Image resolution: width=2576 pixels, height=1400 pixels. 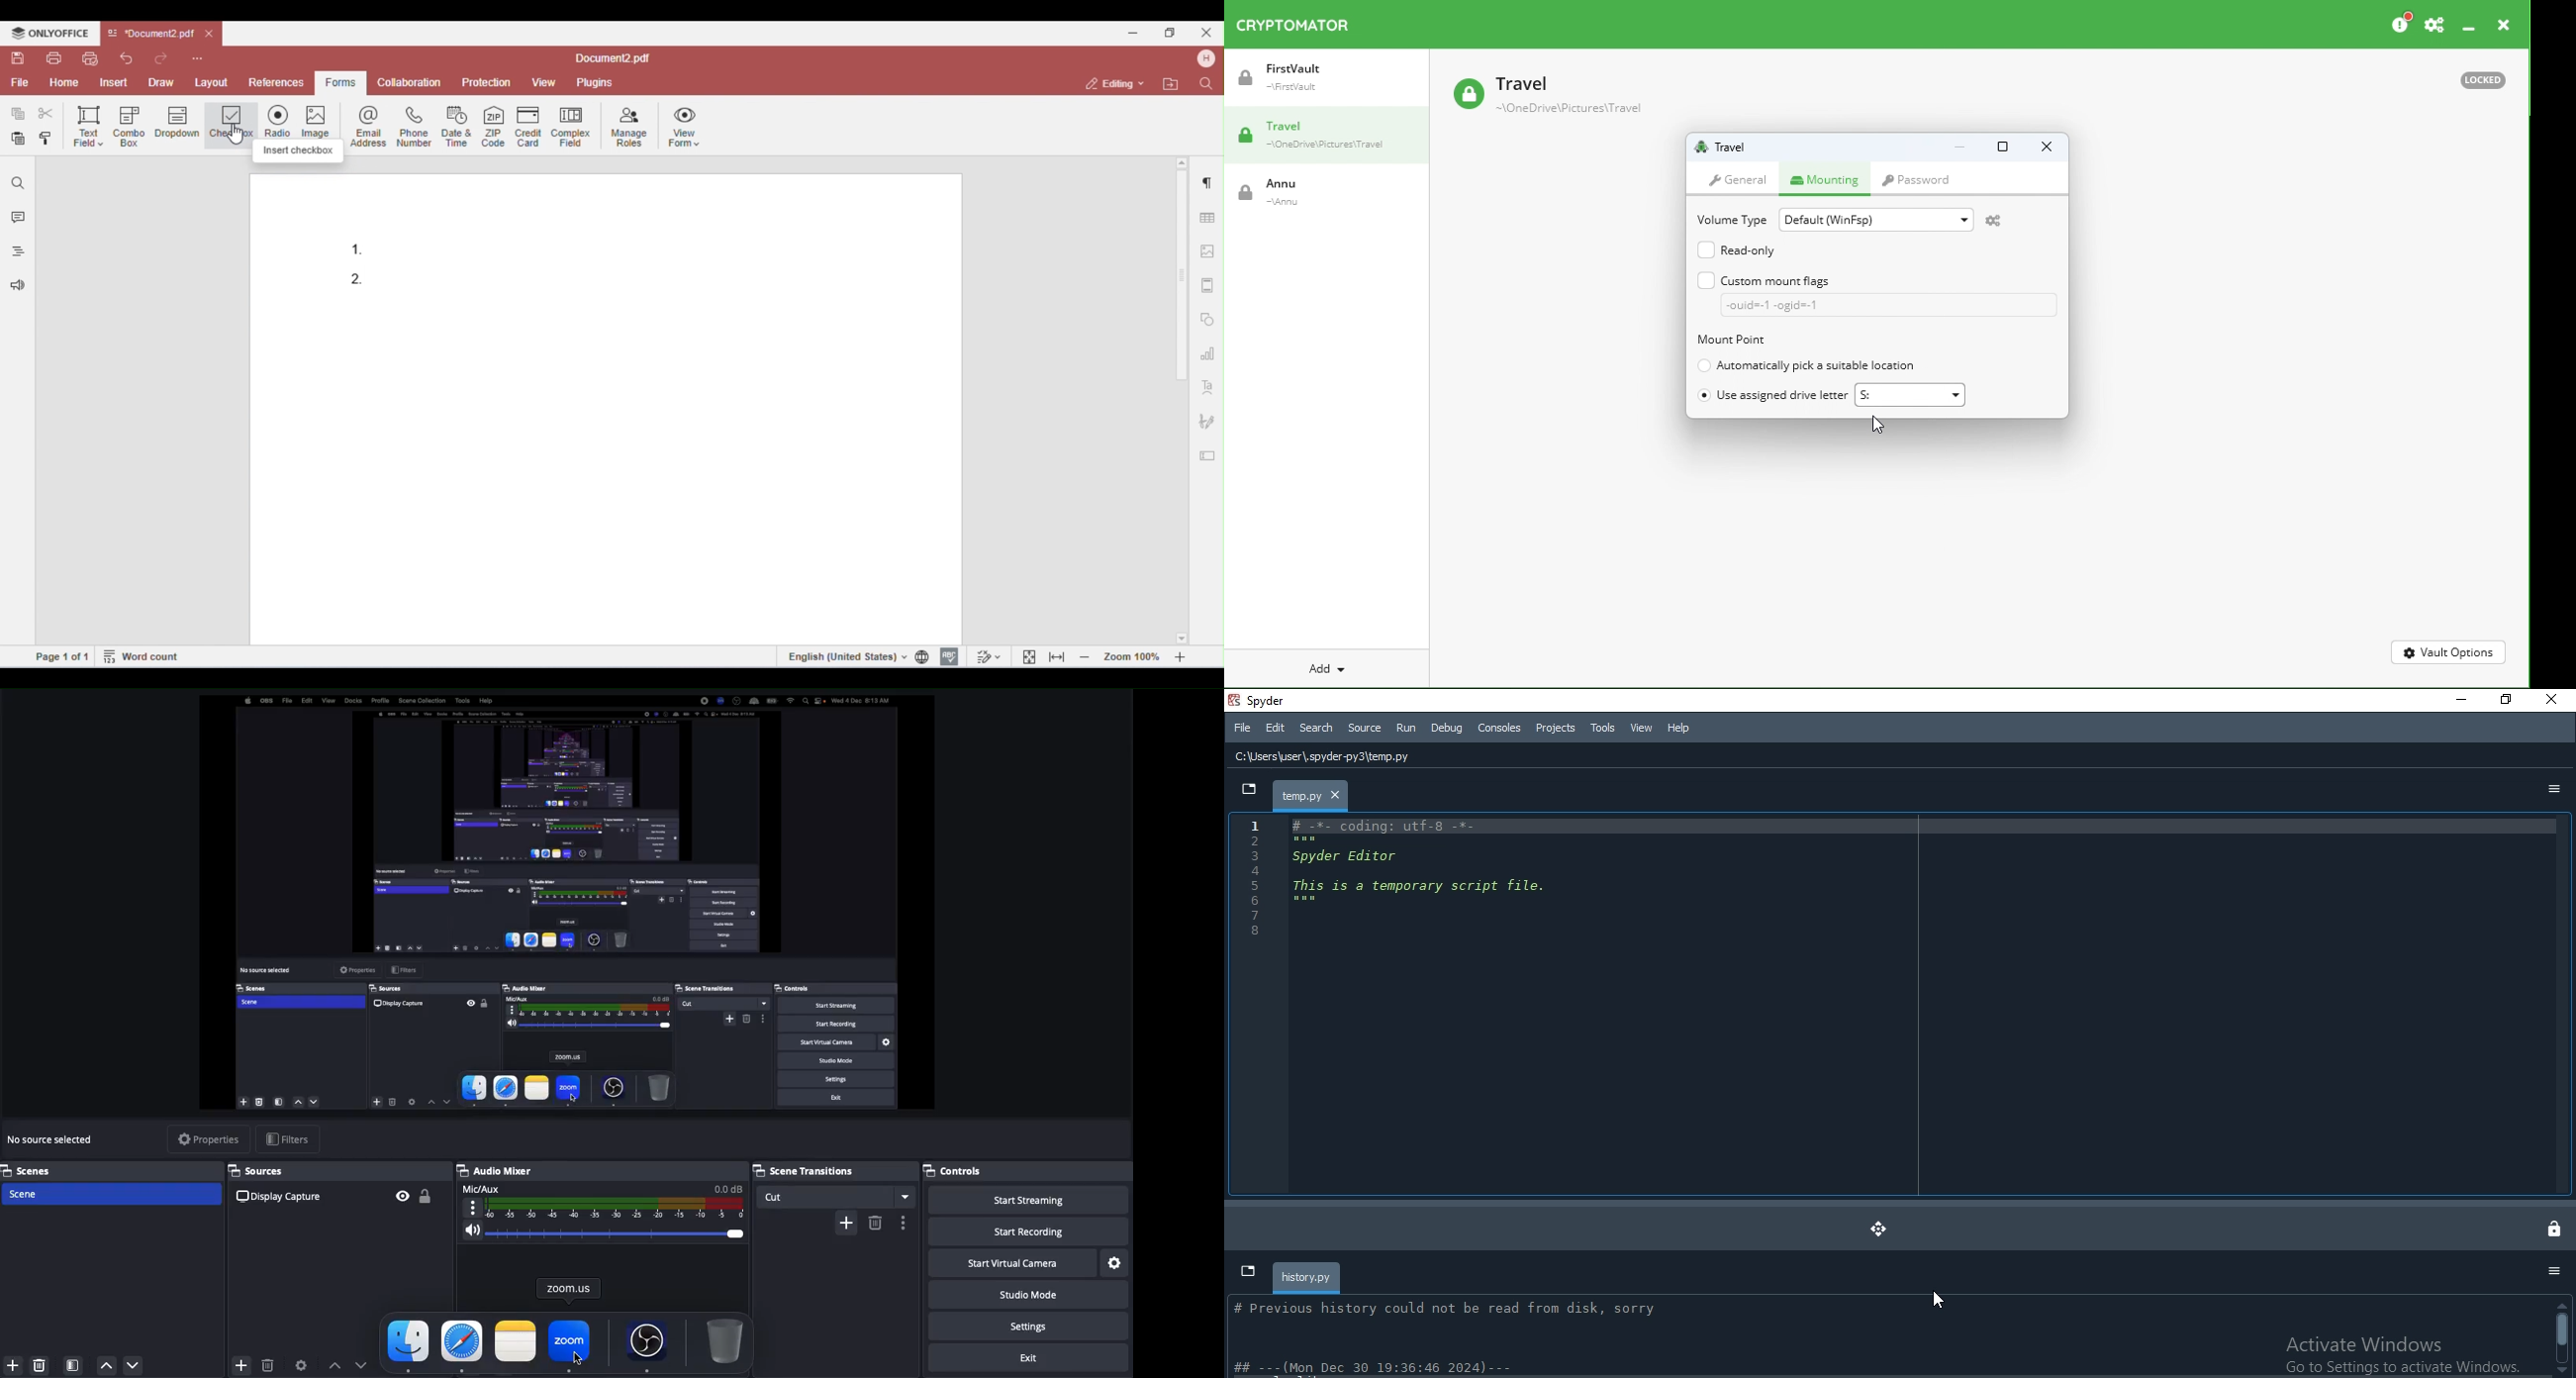 What do you see at coordinates (1026, 1231) in the screenshot?
I see `Start recording` at bounding box center [1026, 1231].